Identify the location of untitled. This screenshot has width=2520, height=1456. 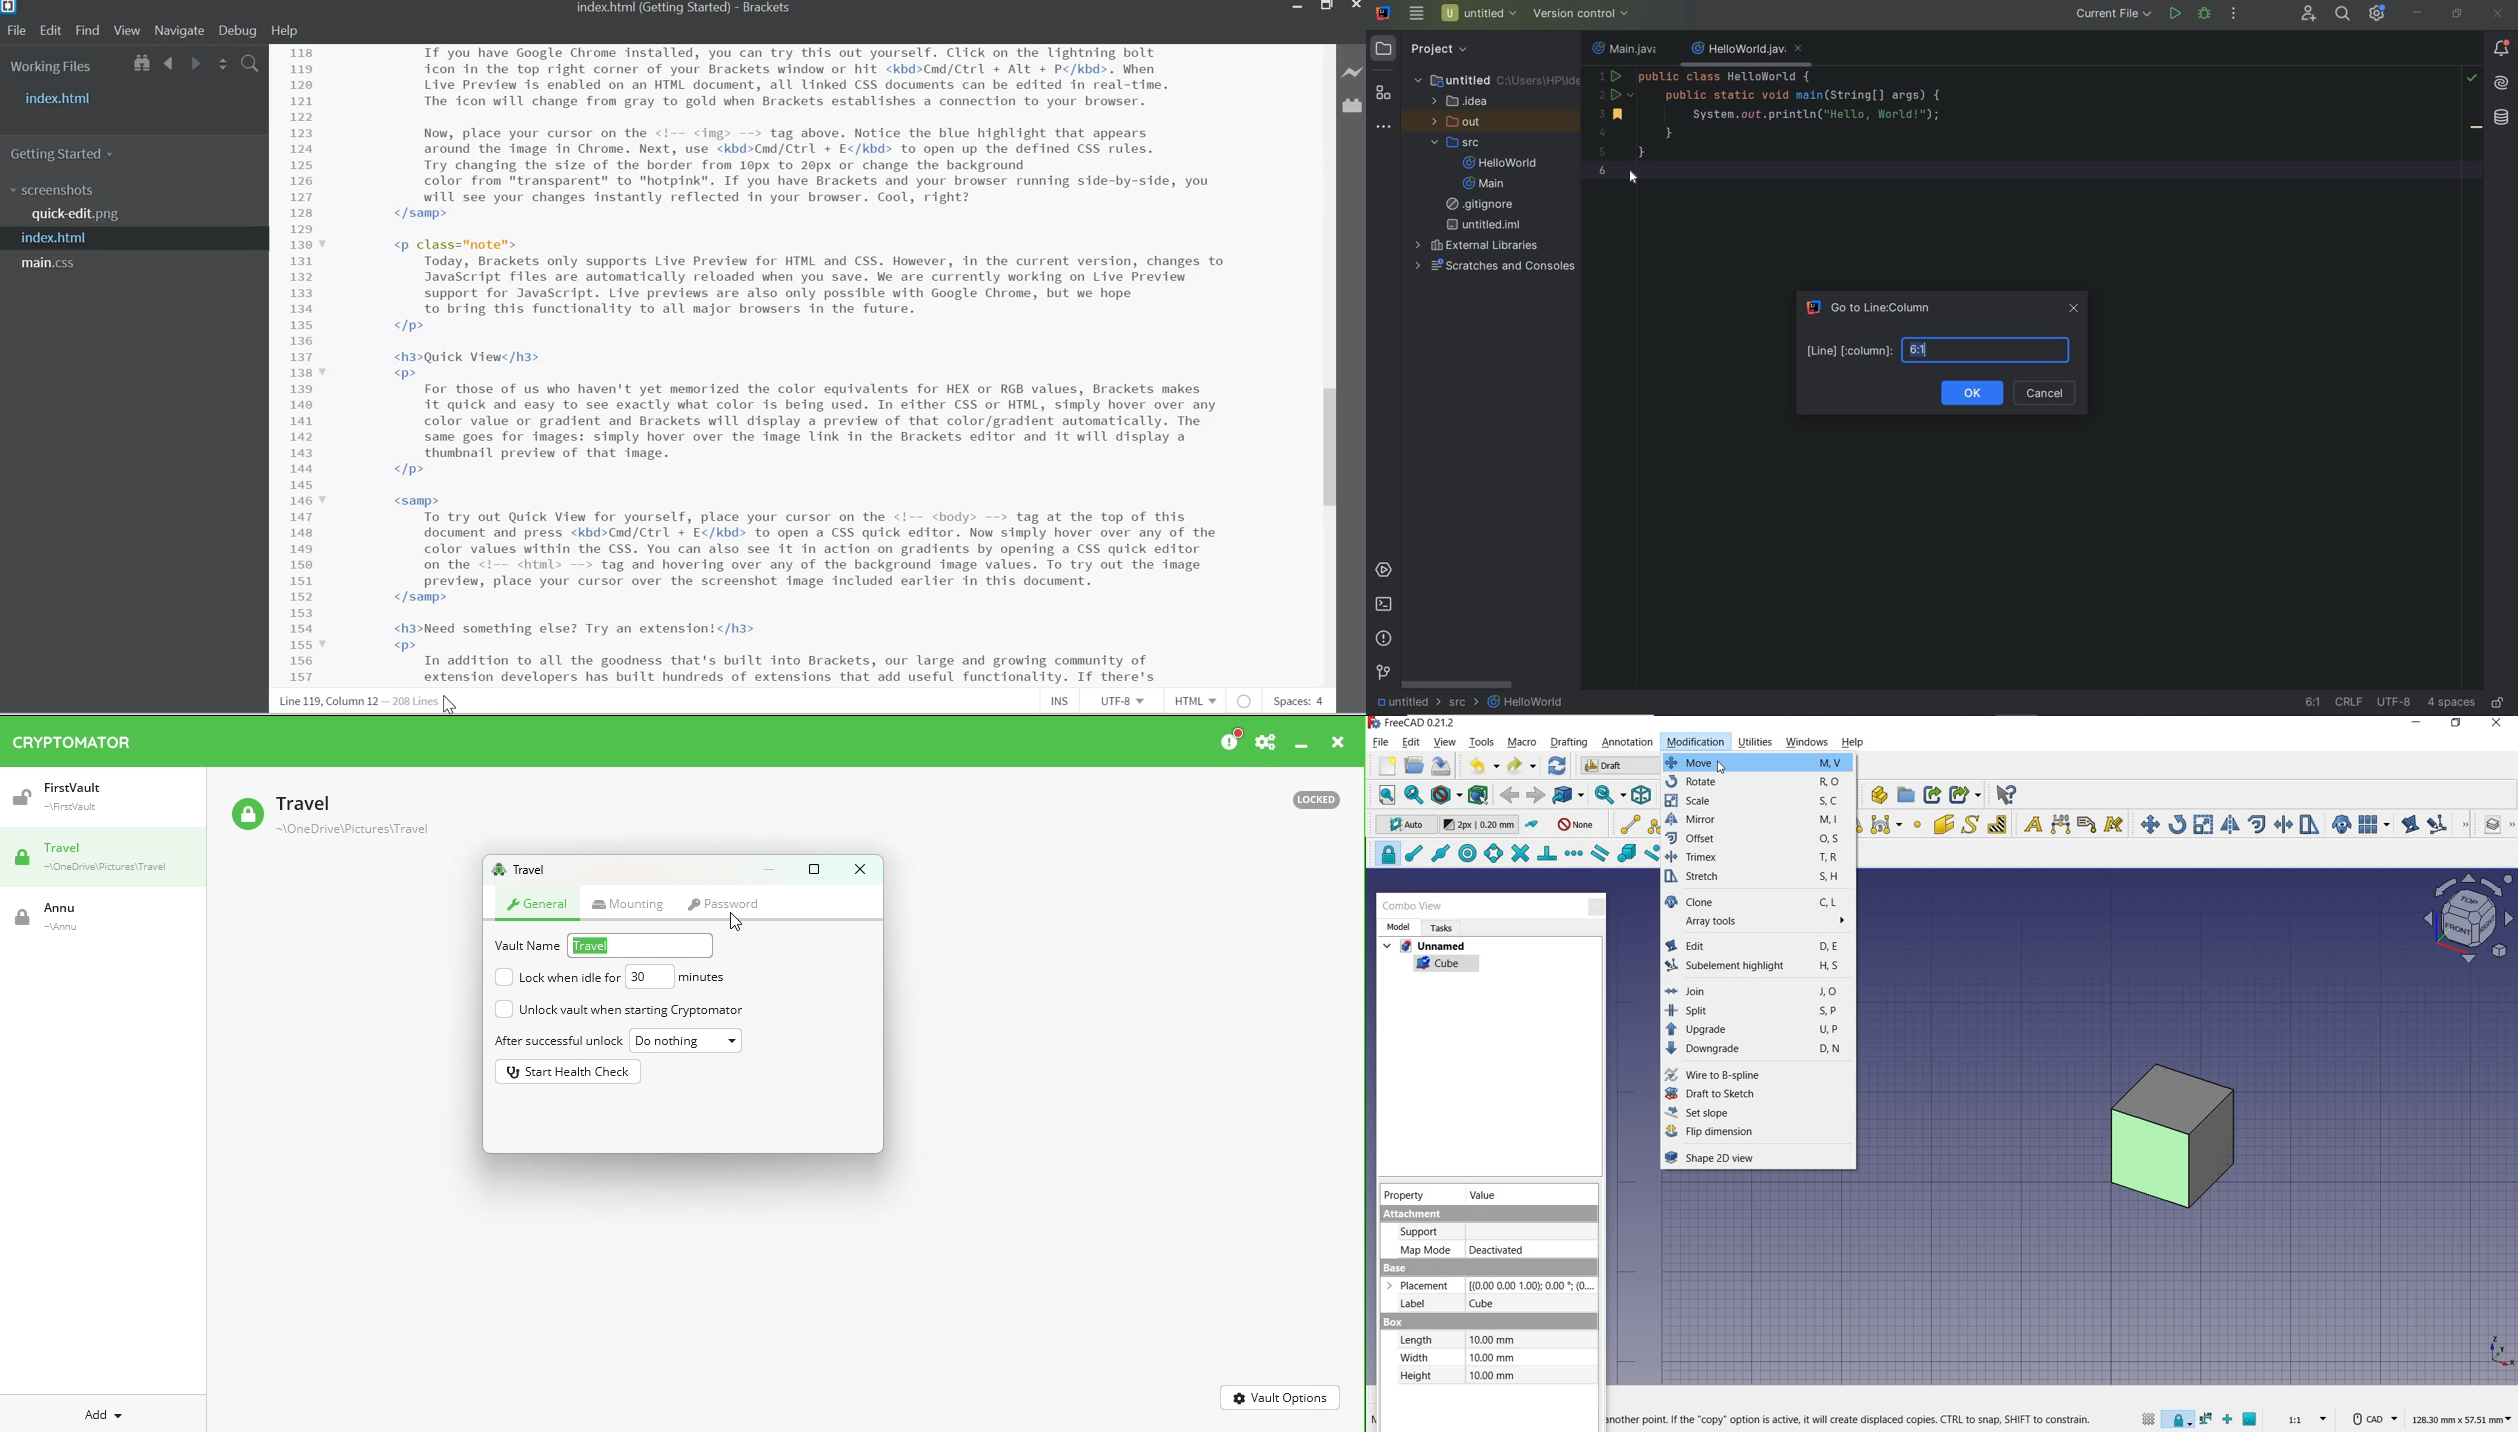
(1496, 80).